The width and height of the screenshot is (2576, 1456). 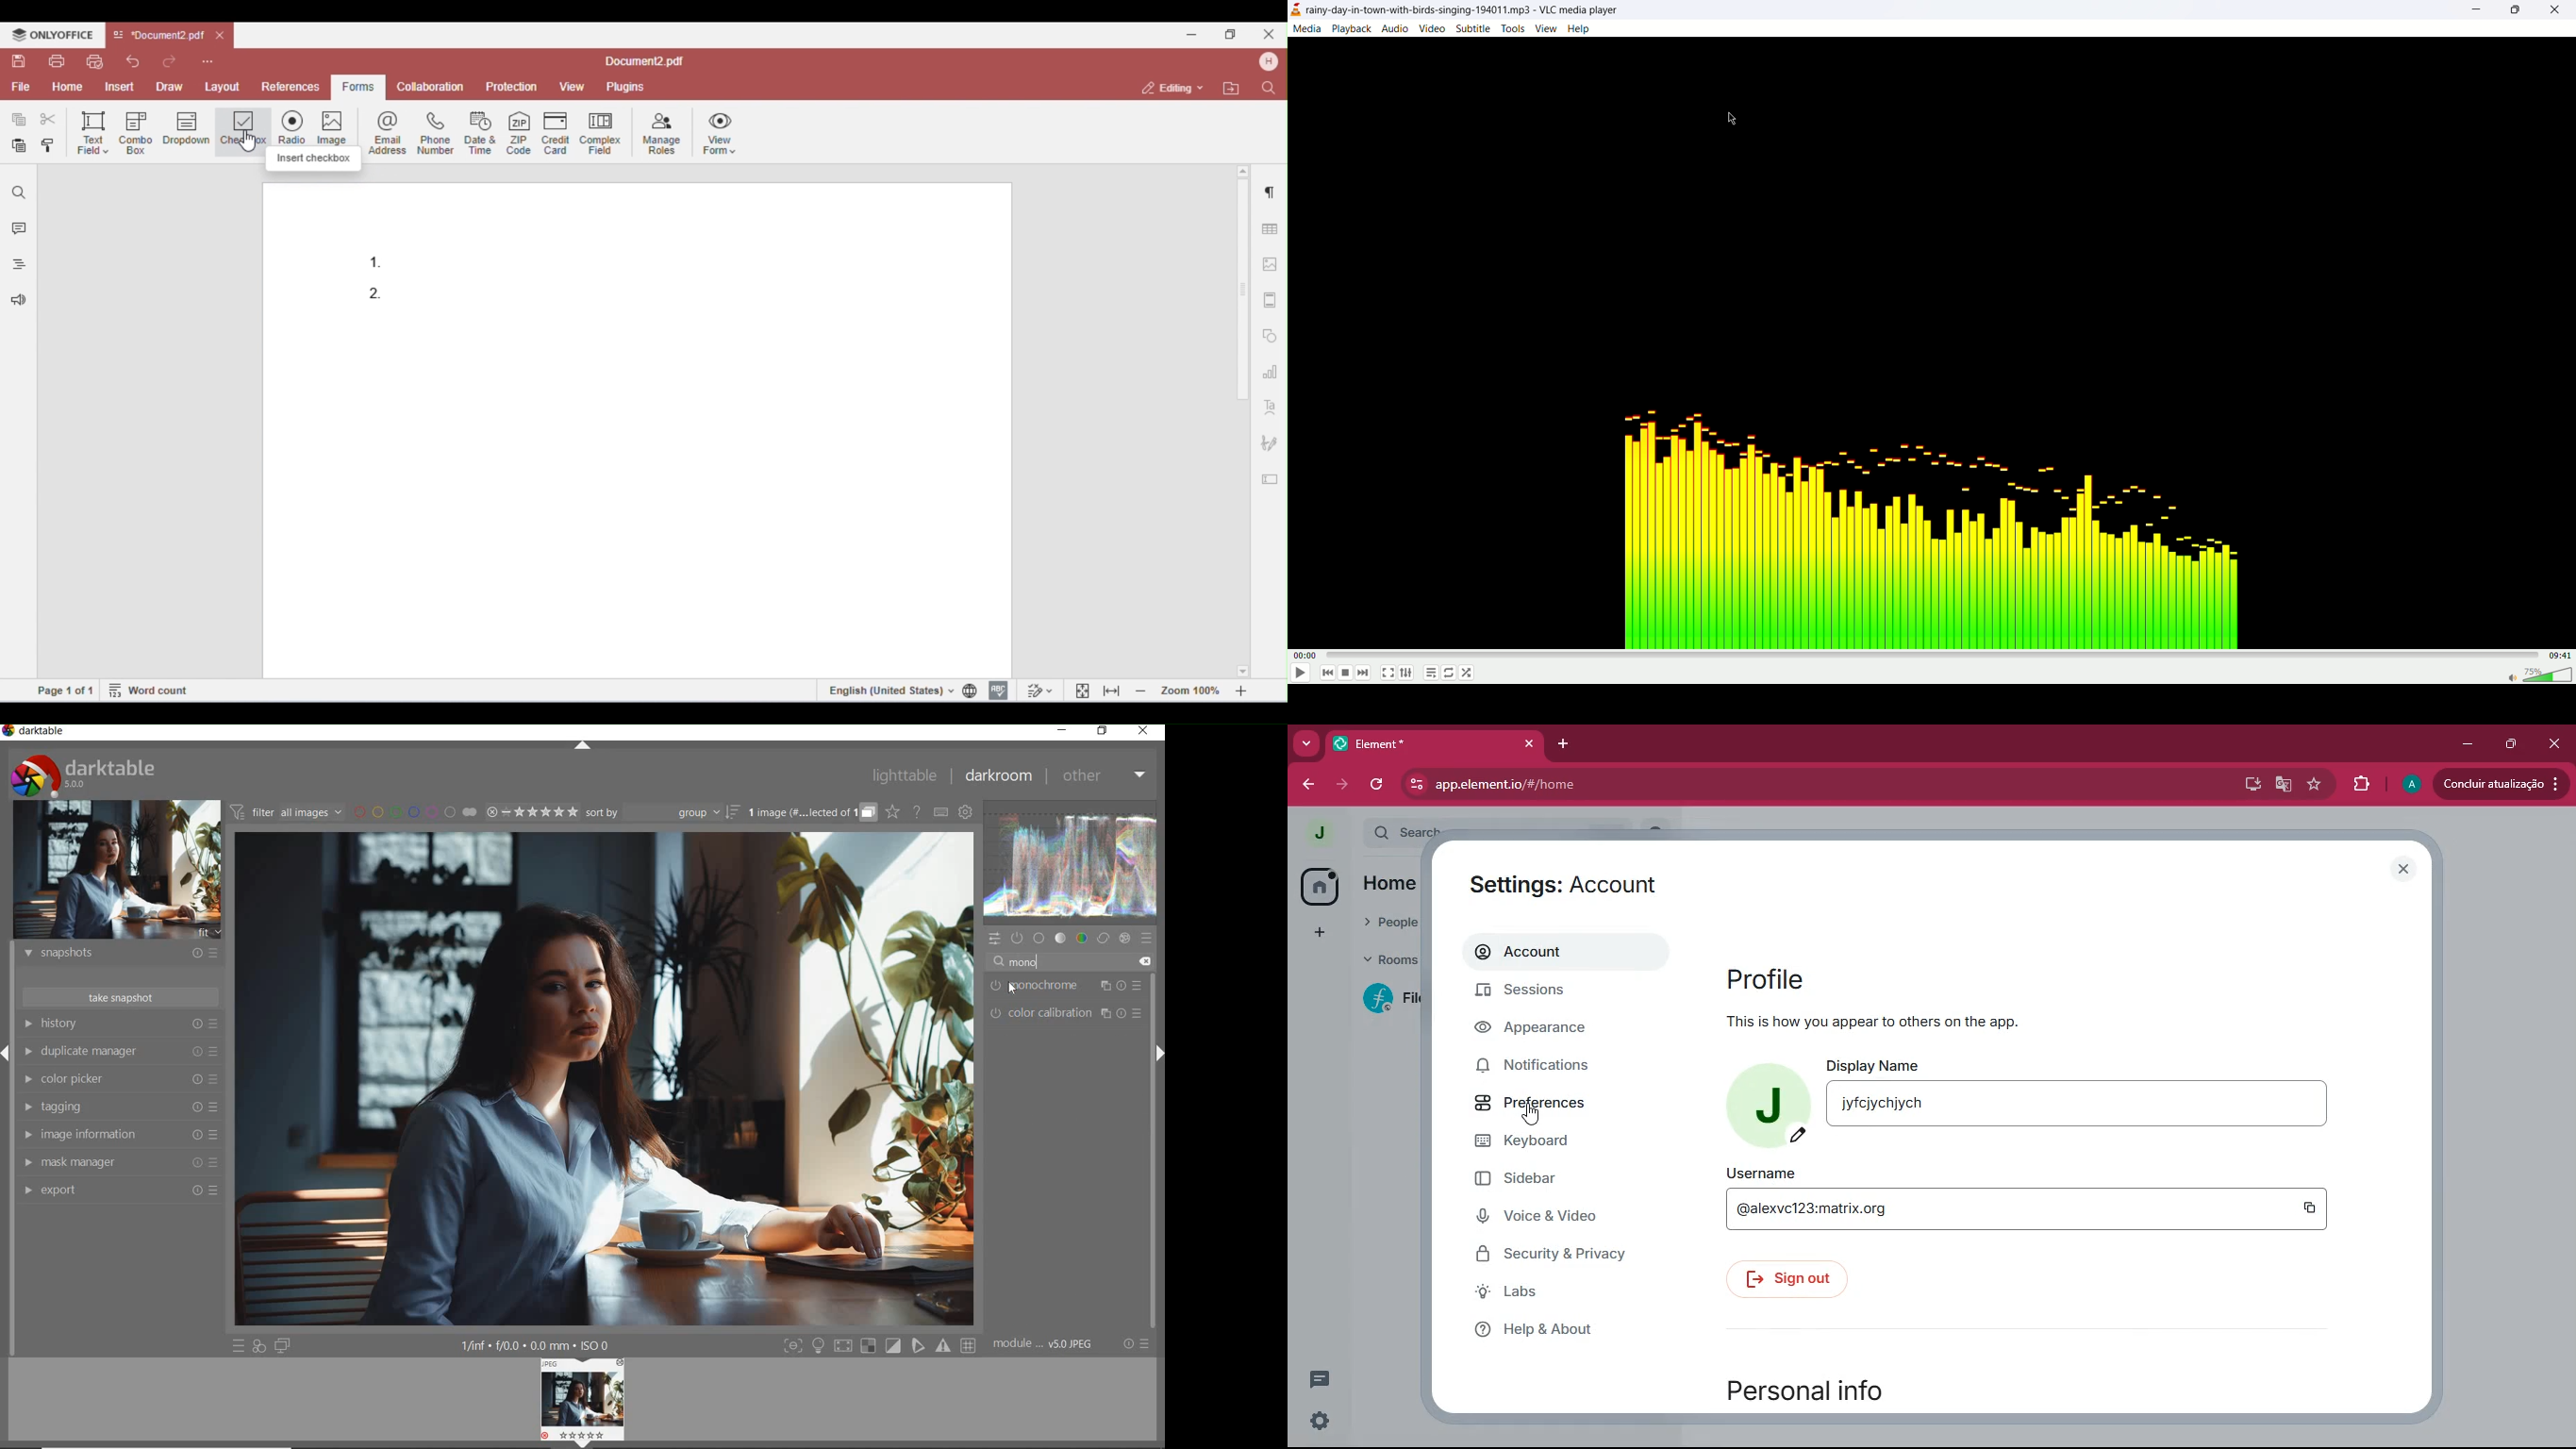 What do you see at coordinates (1083, 938) in the screenshot?
I see `color` at bounding box center [1083, 938].